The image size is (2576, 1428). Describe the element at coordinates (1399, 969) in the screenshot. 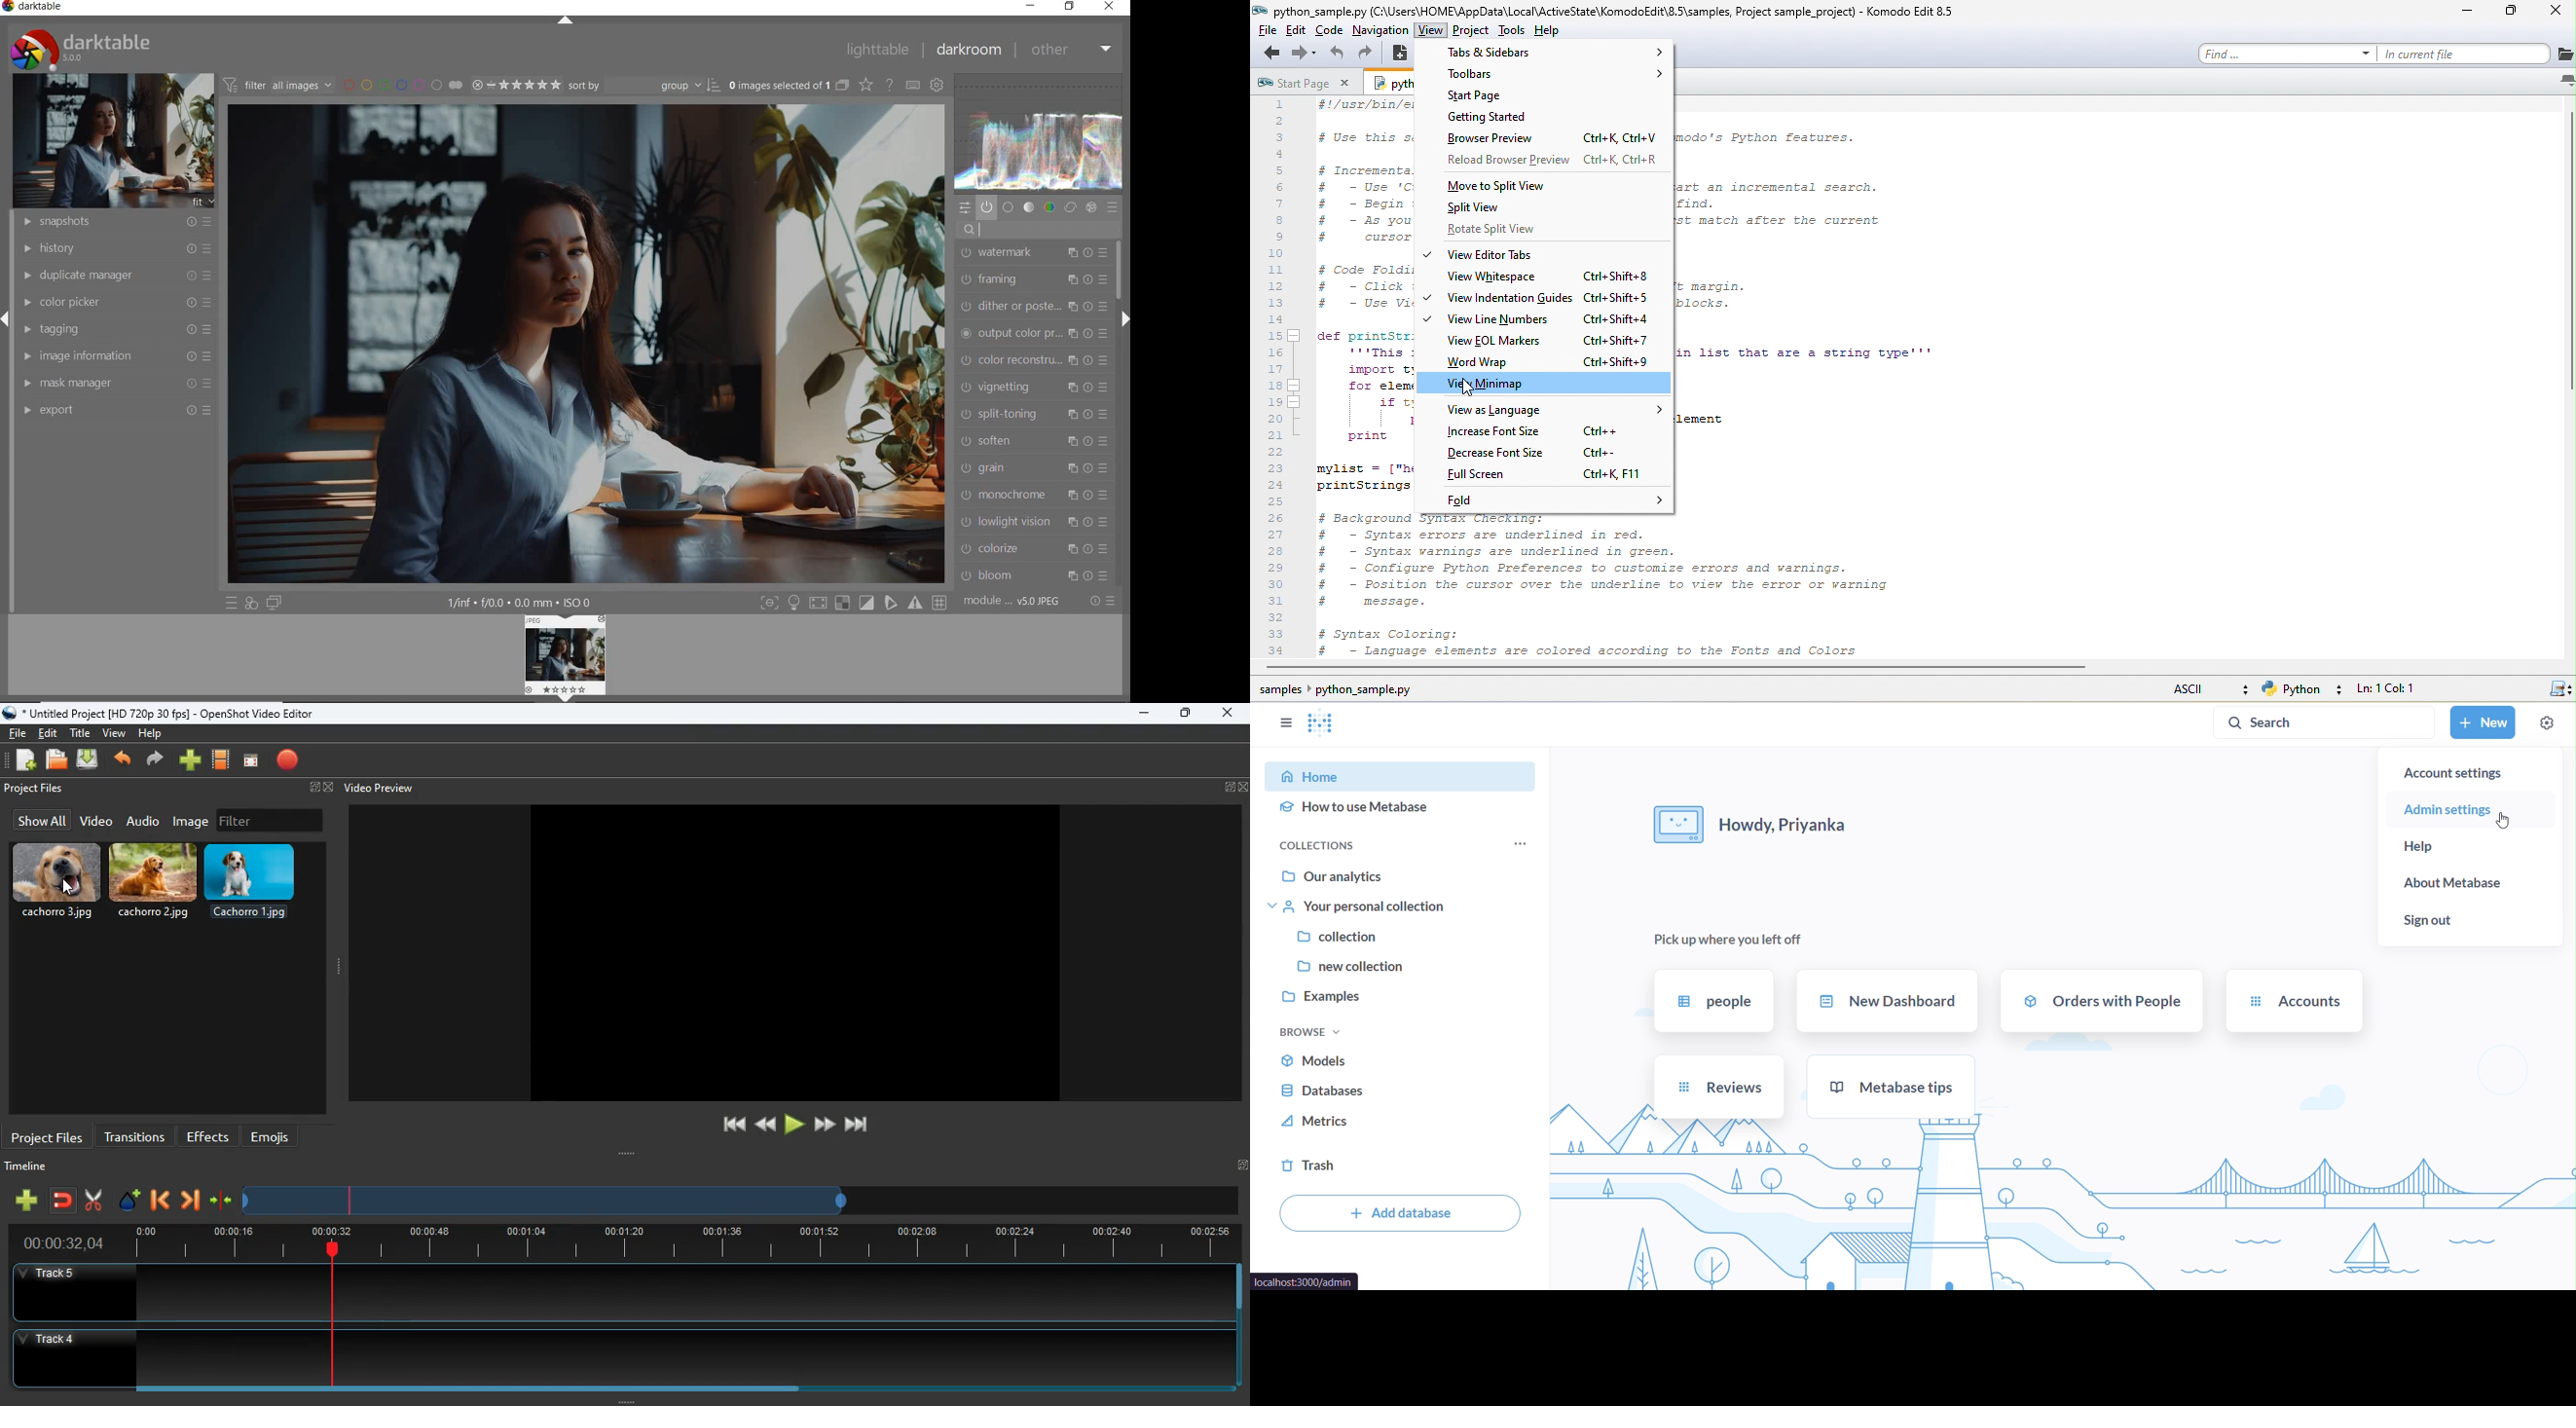

I see `new collection ` at that location.